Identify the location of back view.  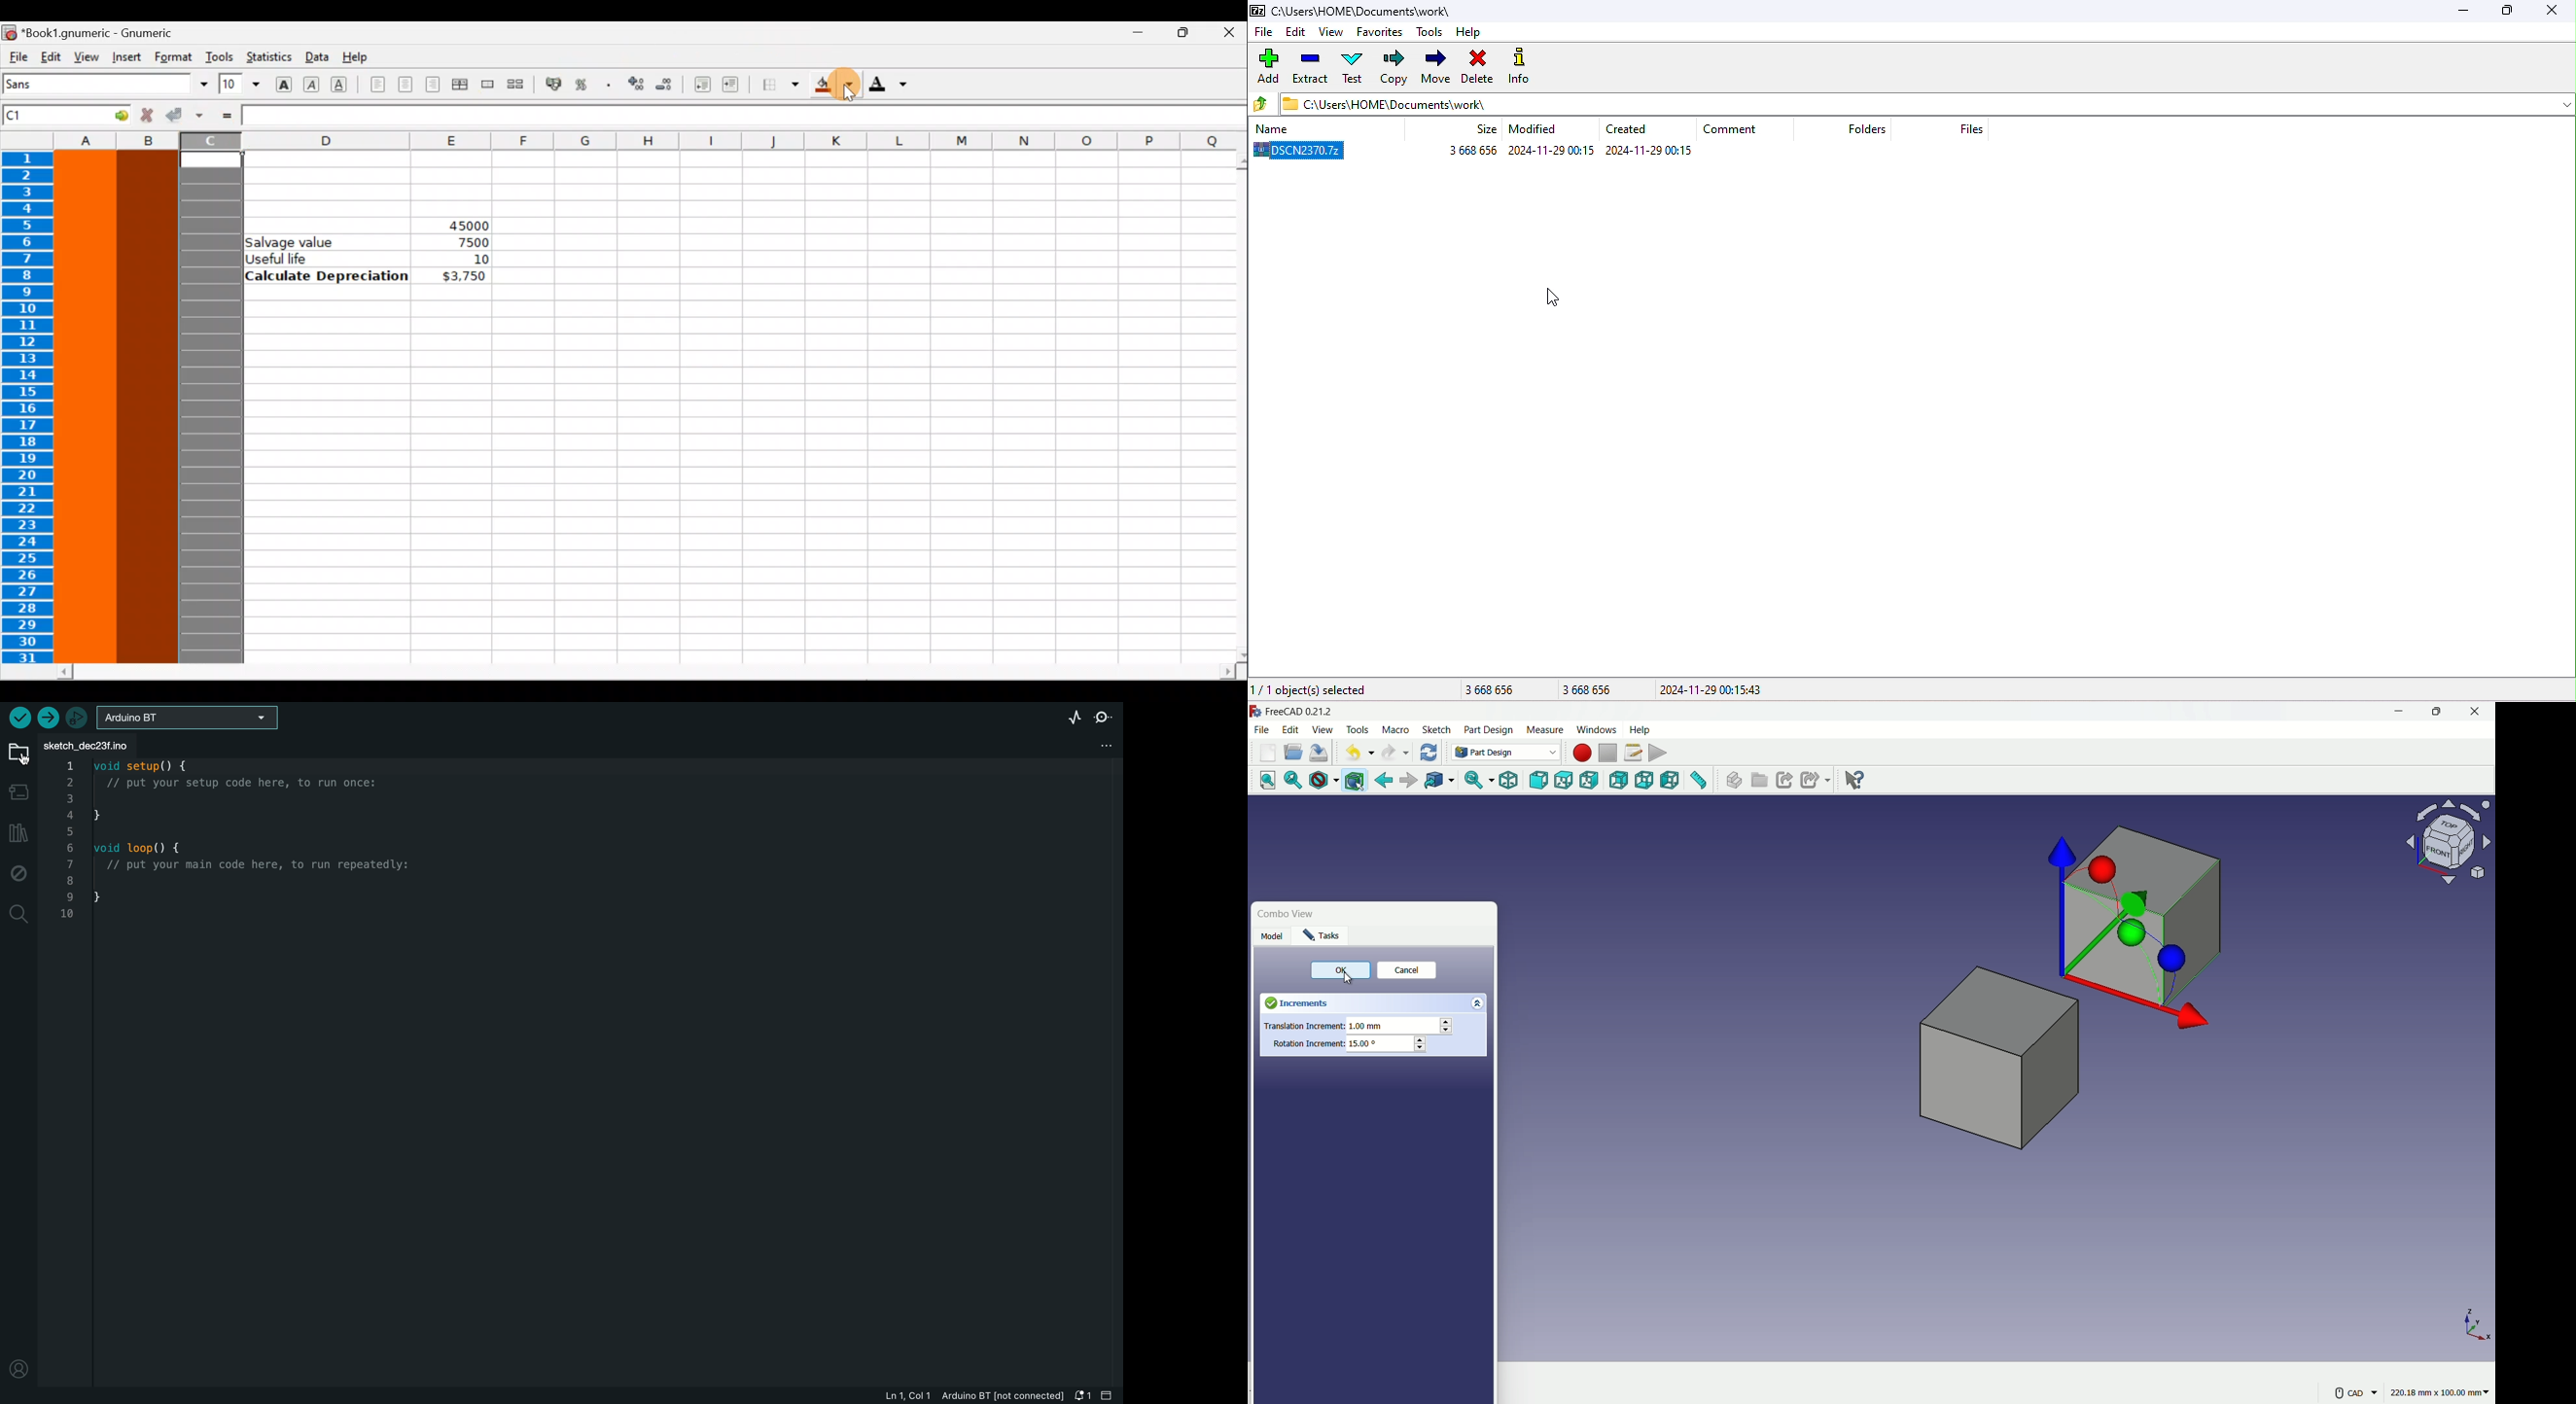
(1620, 781).